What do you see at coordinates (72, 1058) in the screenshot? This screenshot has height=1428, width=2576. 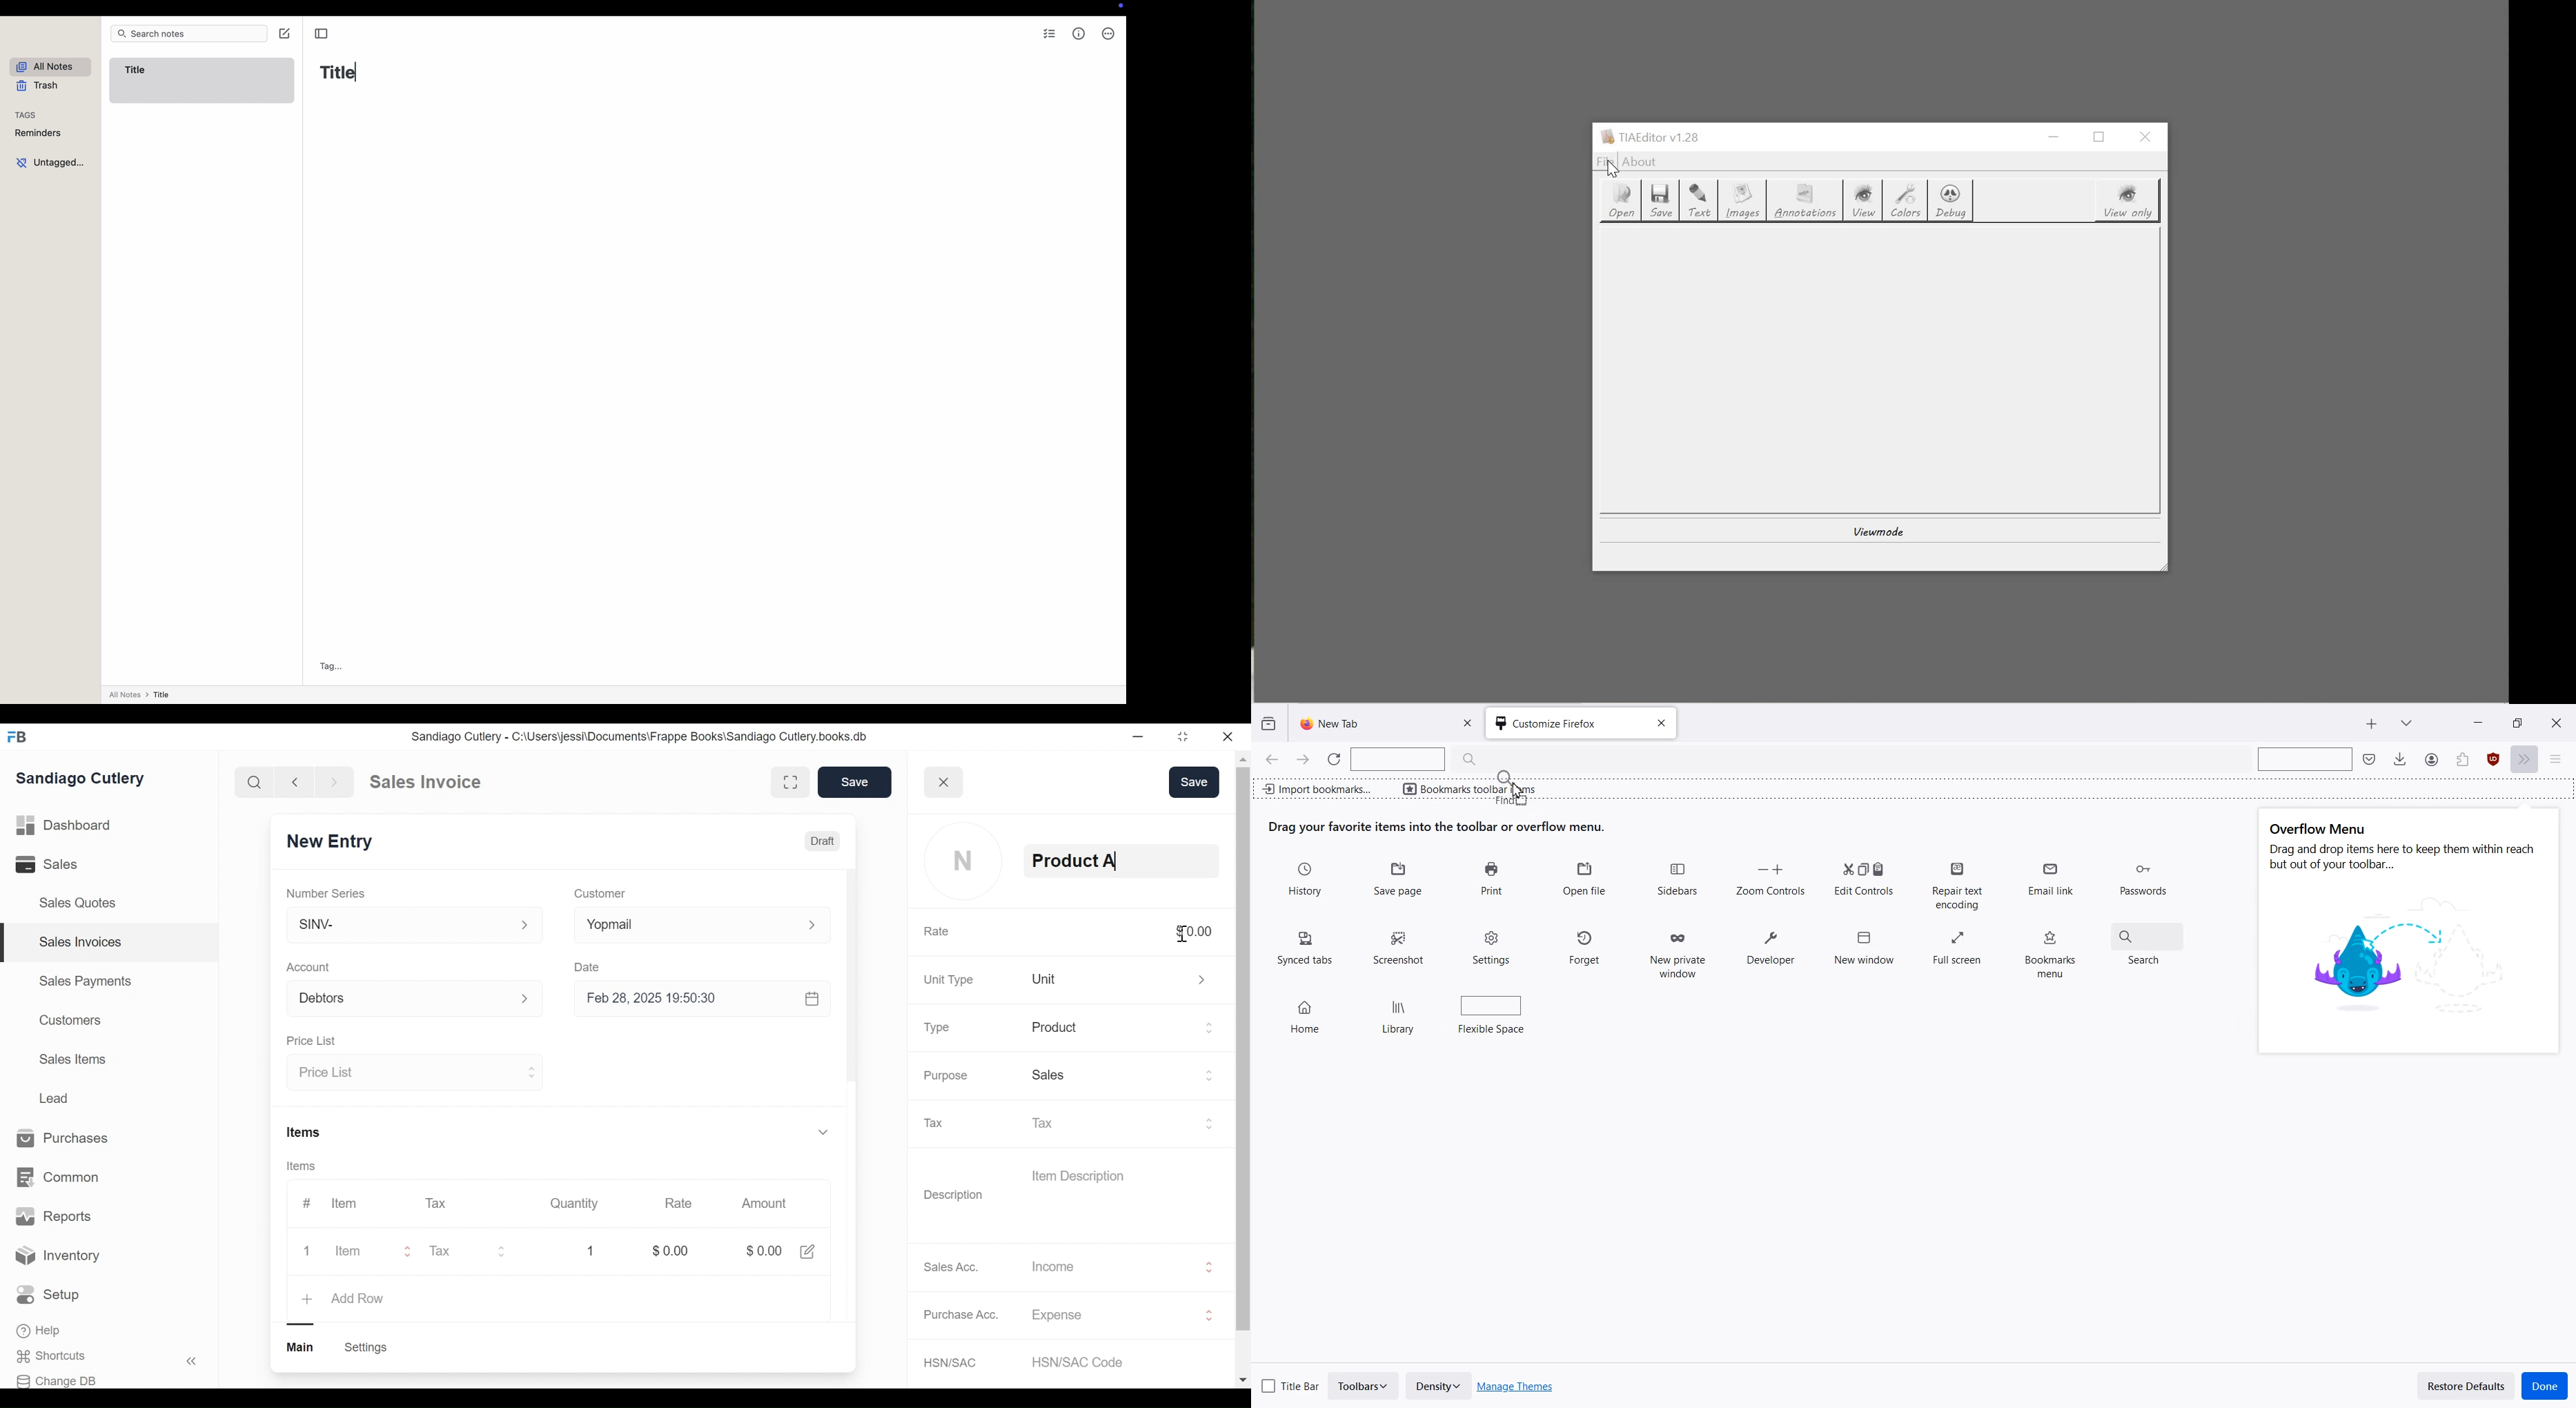 I see `Sales Items` at bounding box center [72, 1058].